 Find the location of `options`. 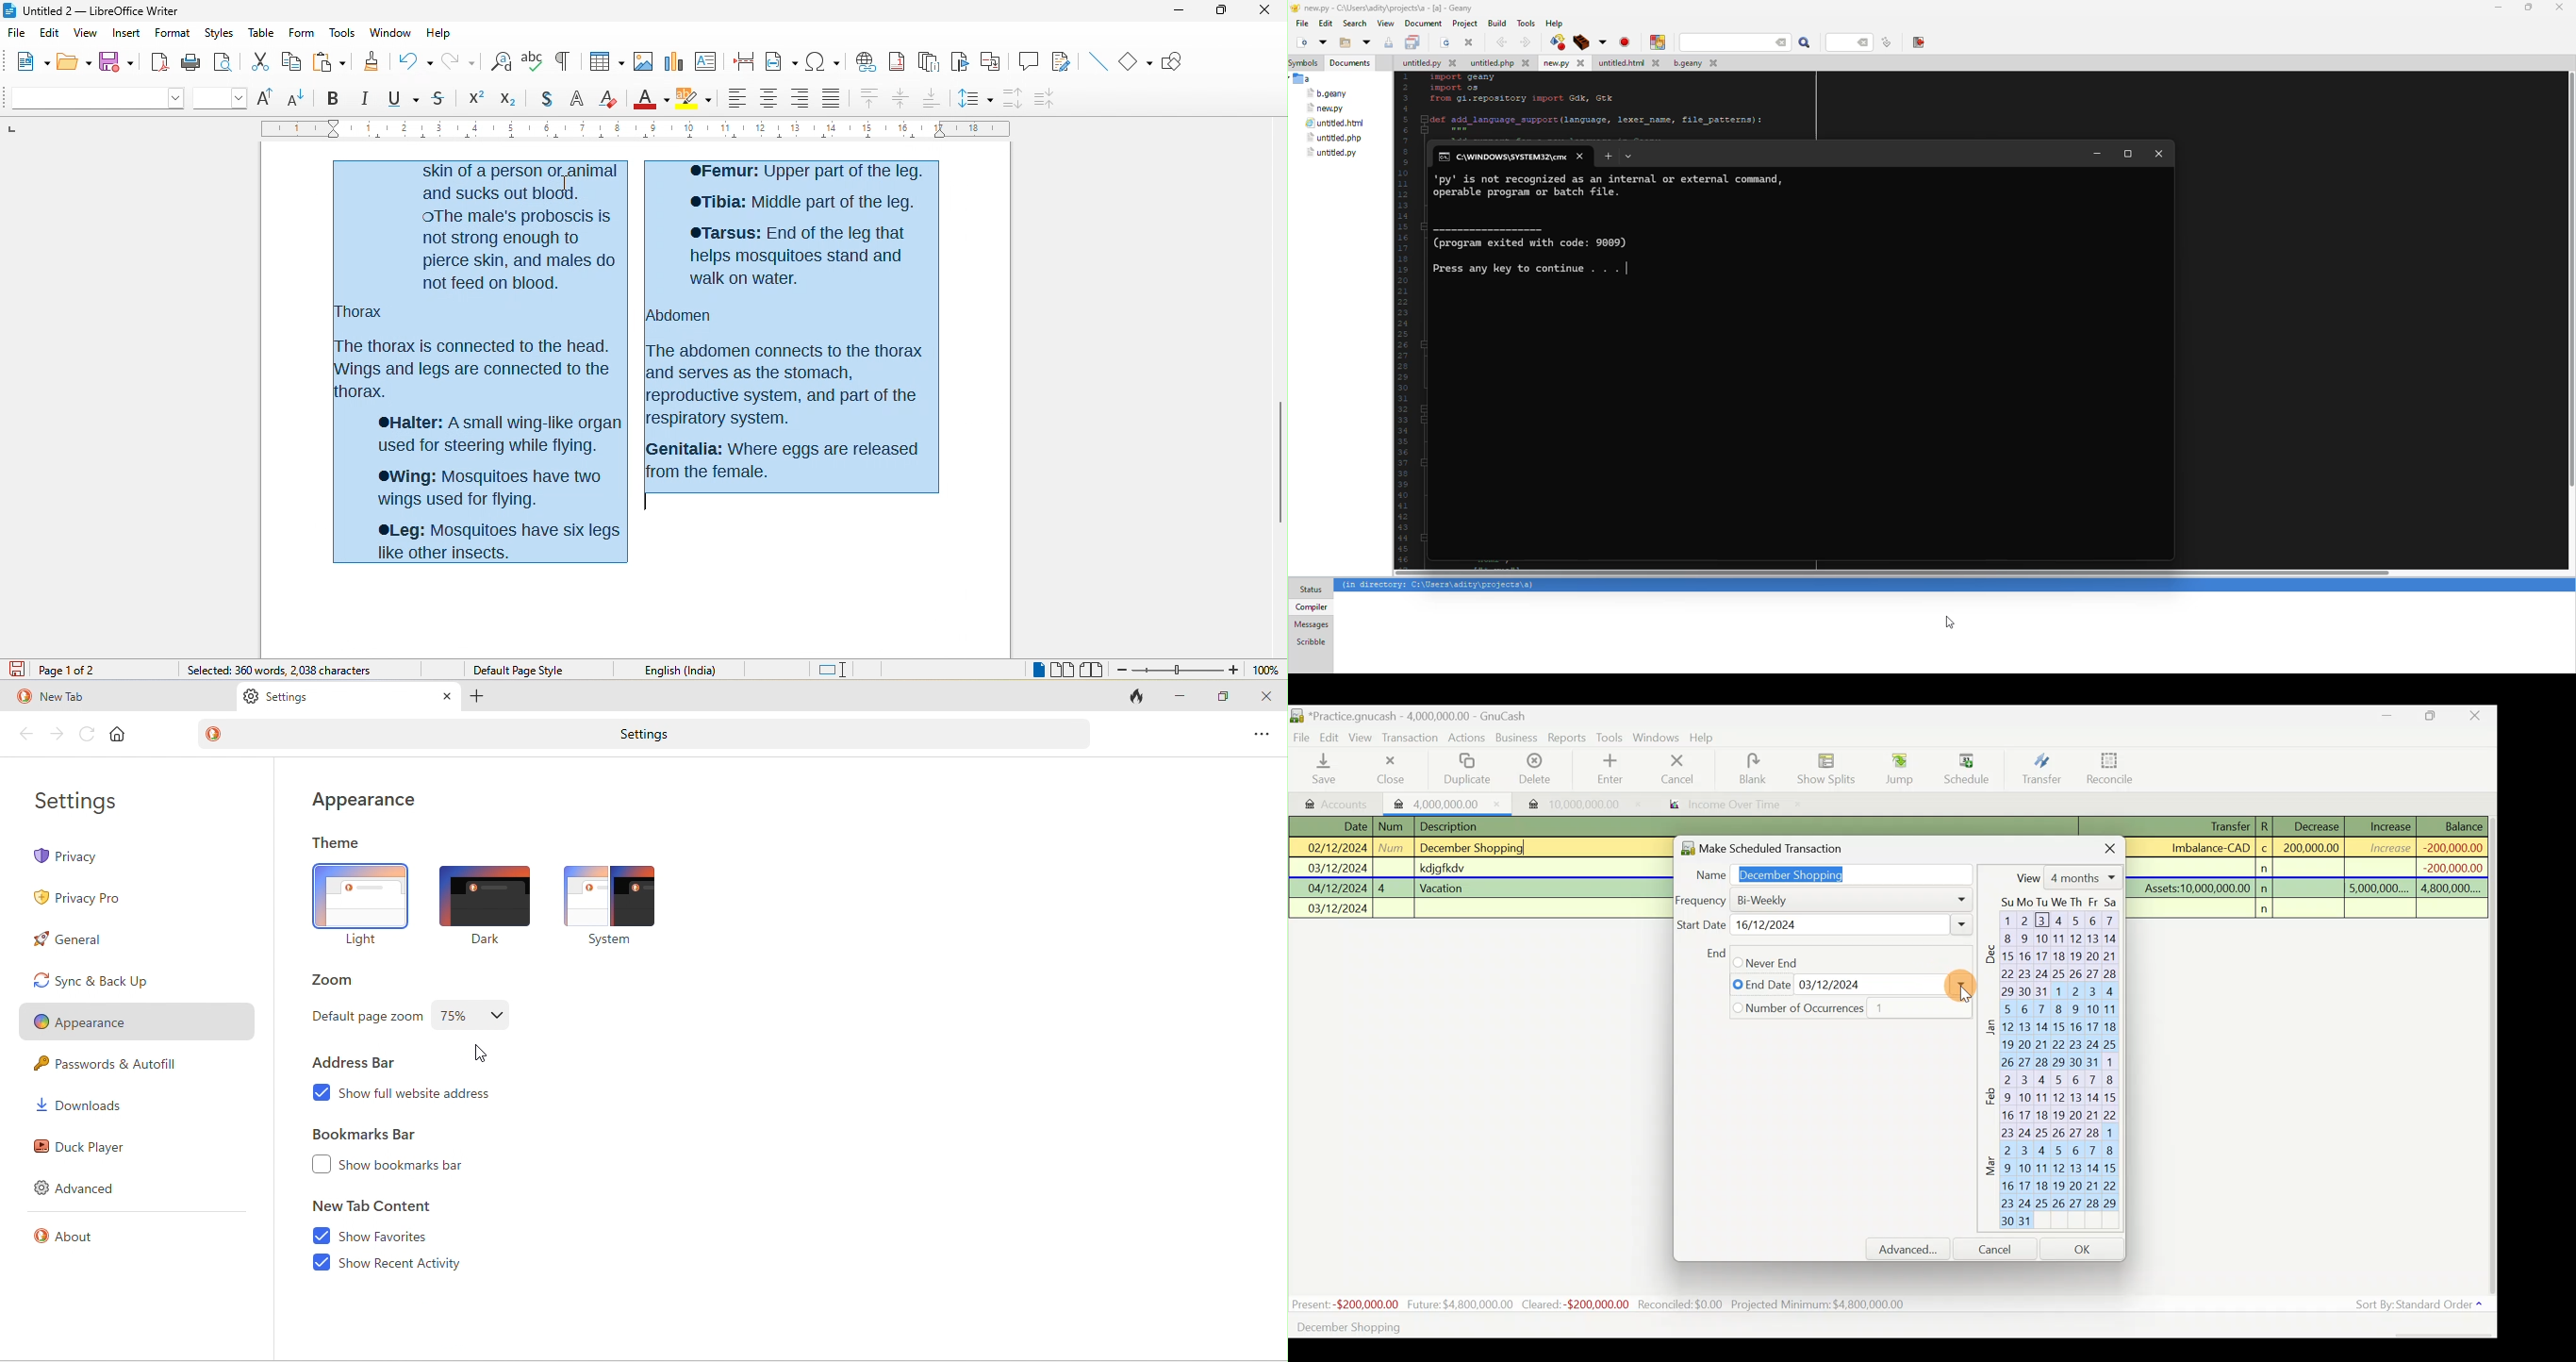

options is located at coordinates (1263, 733).